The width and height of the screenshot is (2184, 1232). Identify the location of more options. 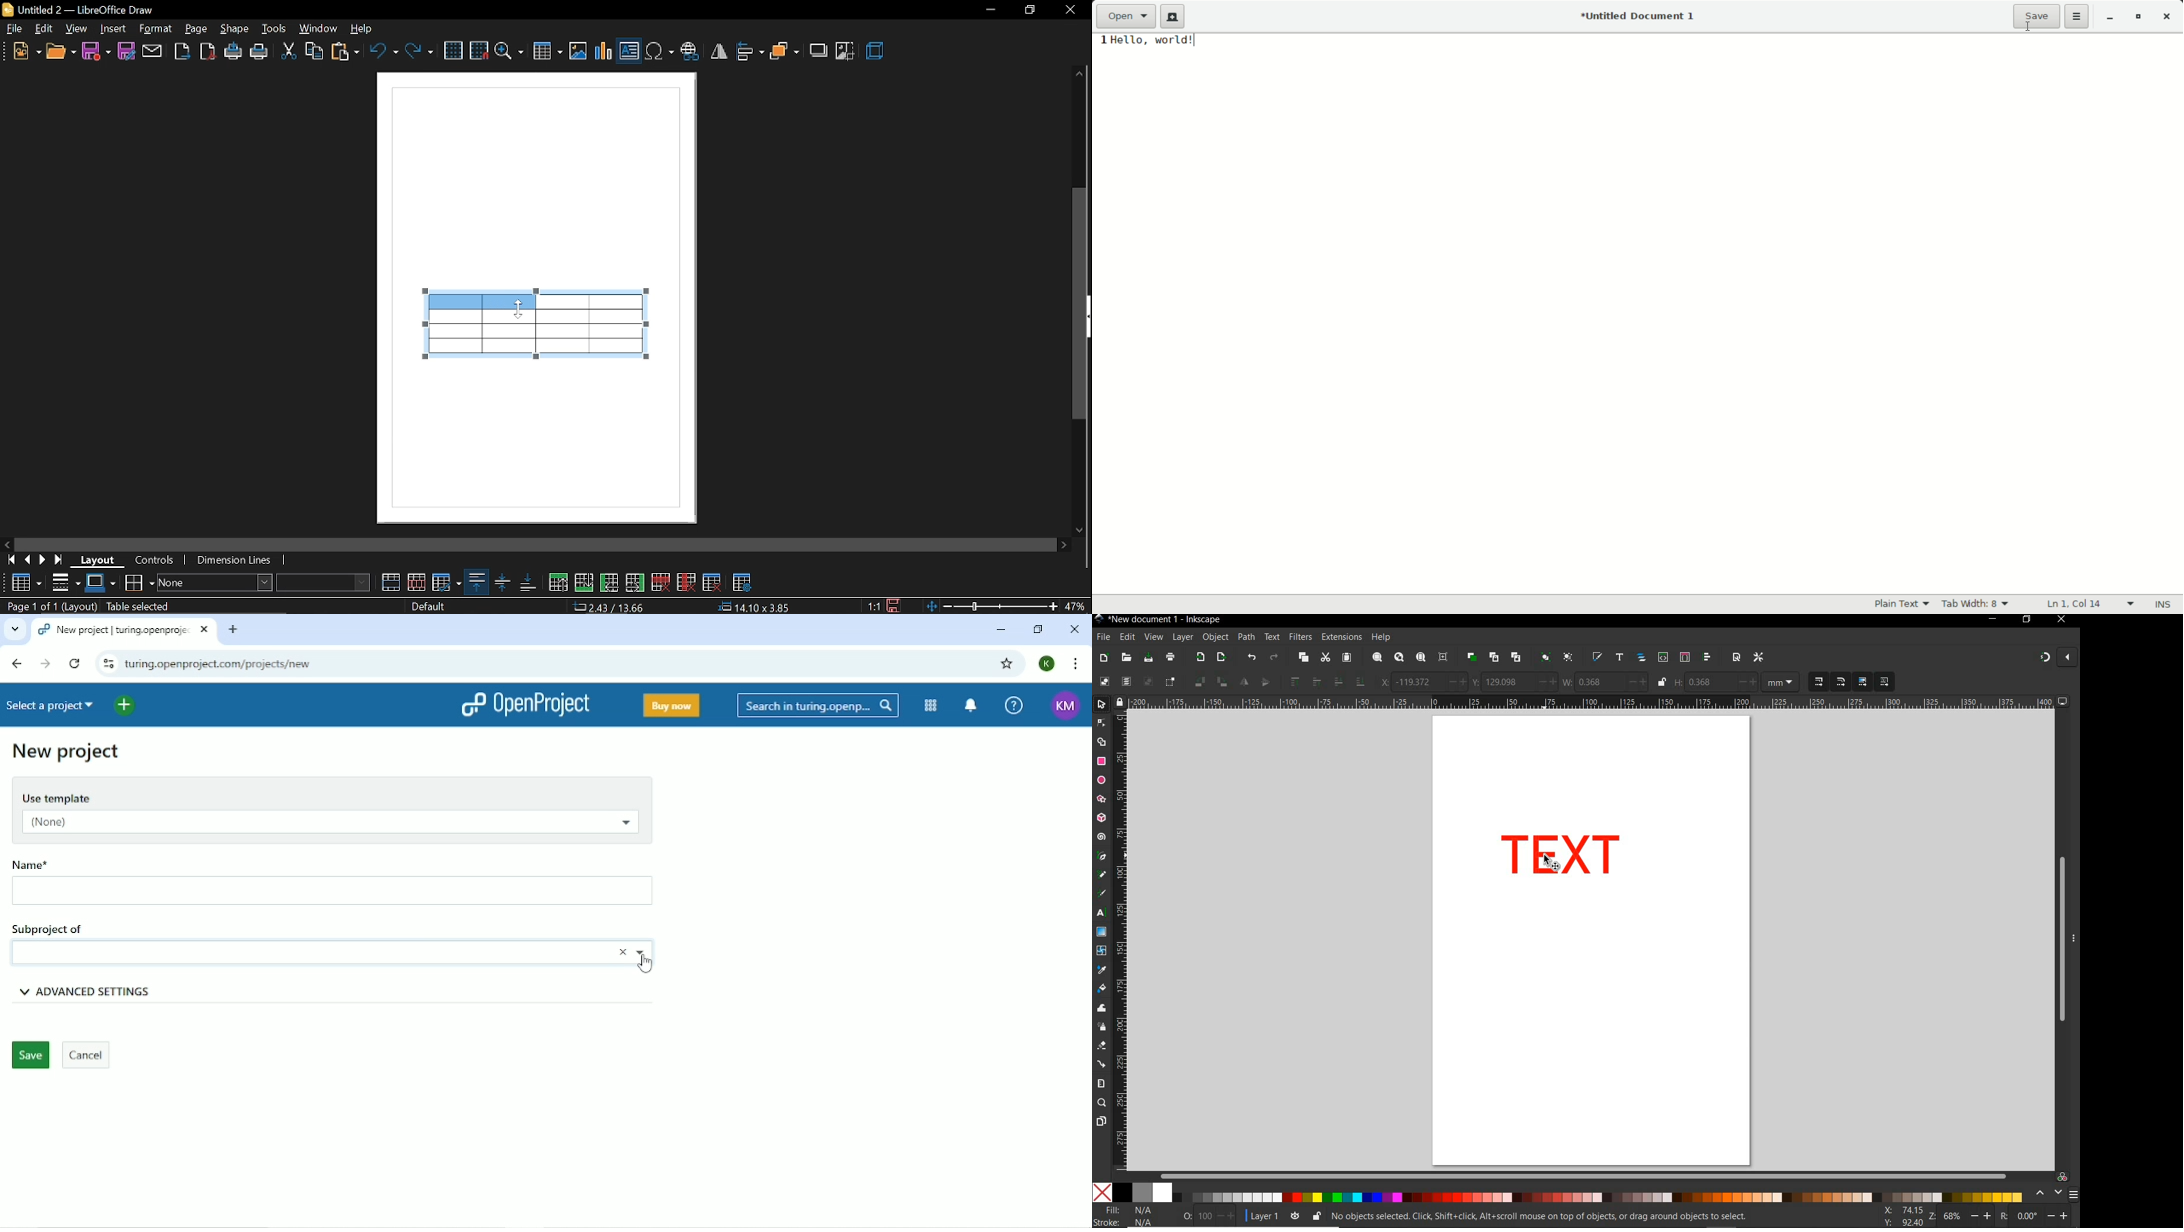
(2077, 16).